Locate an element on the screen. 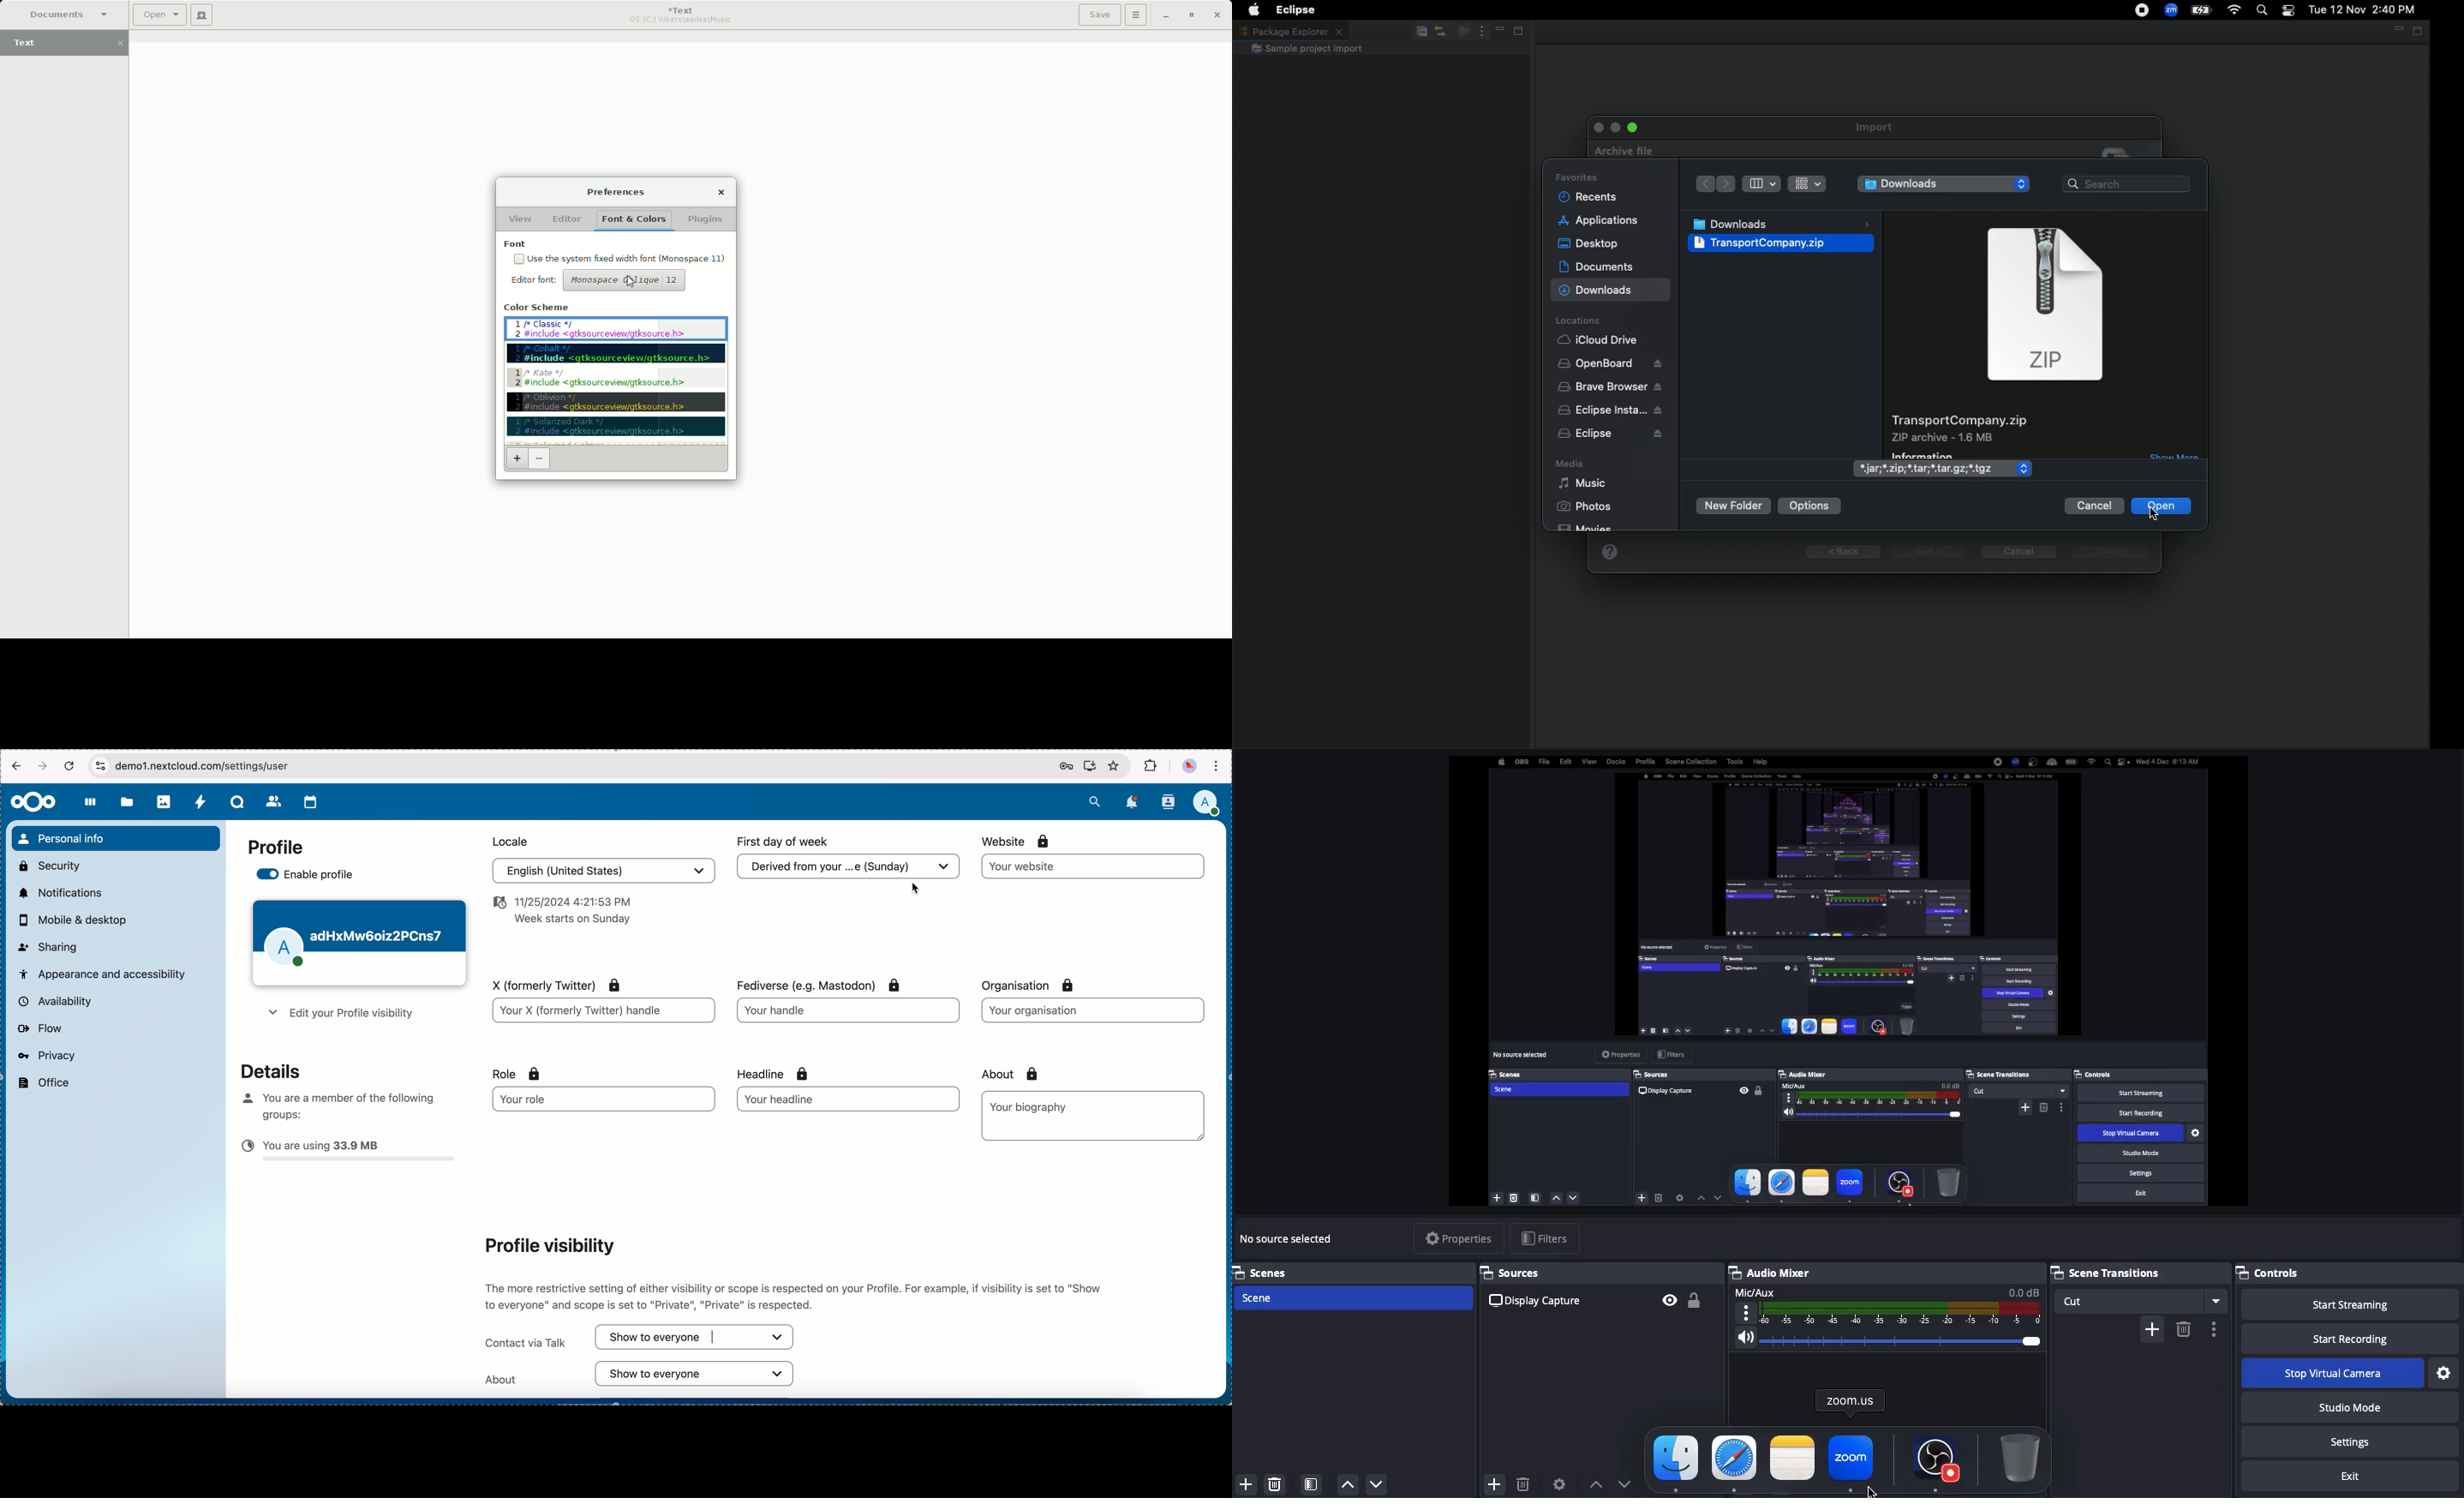  Start recording is located at coordinates (2347, 1338).